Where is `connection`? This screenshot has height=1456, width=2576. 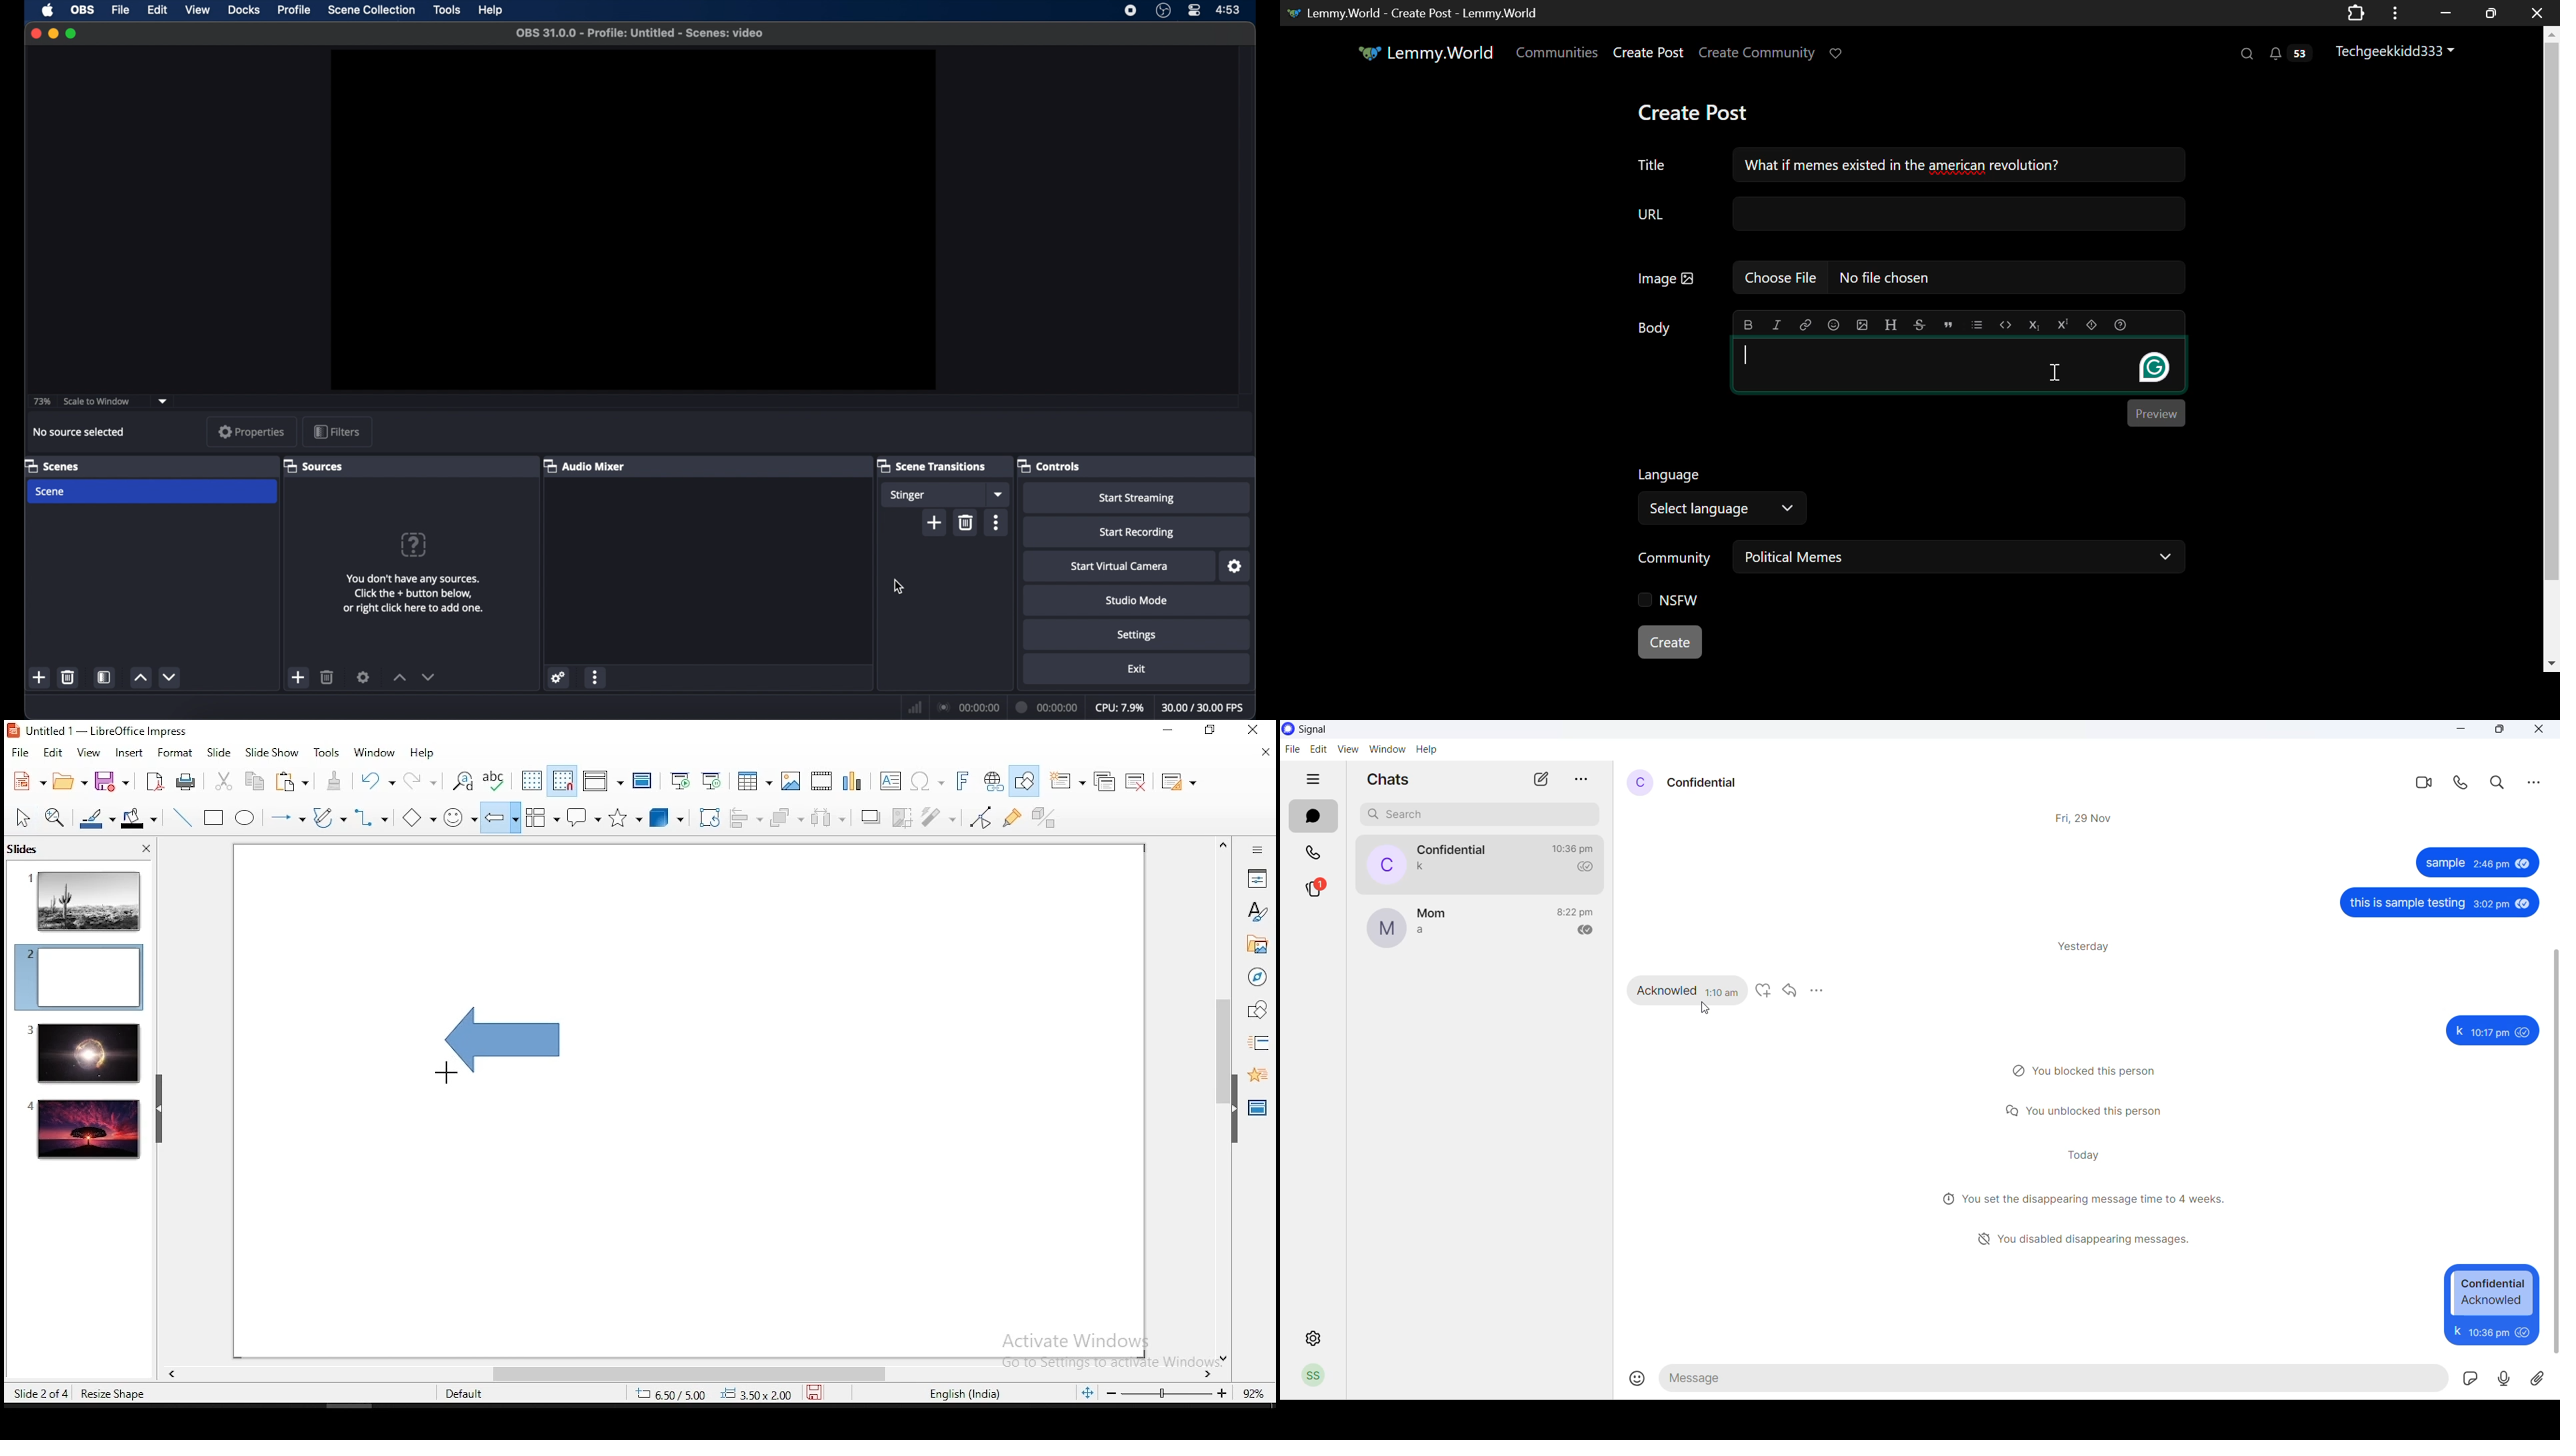
connection is located at coordinates (967, 707).